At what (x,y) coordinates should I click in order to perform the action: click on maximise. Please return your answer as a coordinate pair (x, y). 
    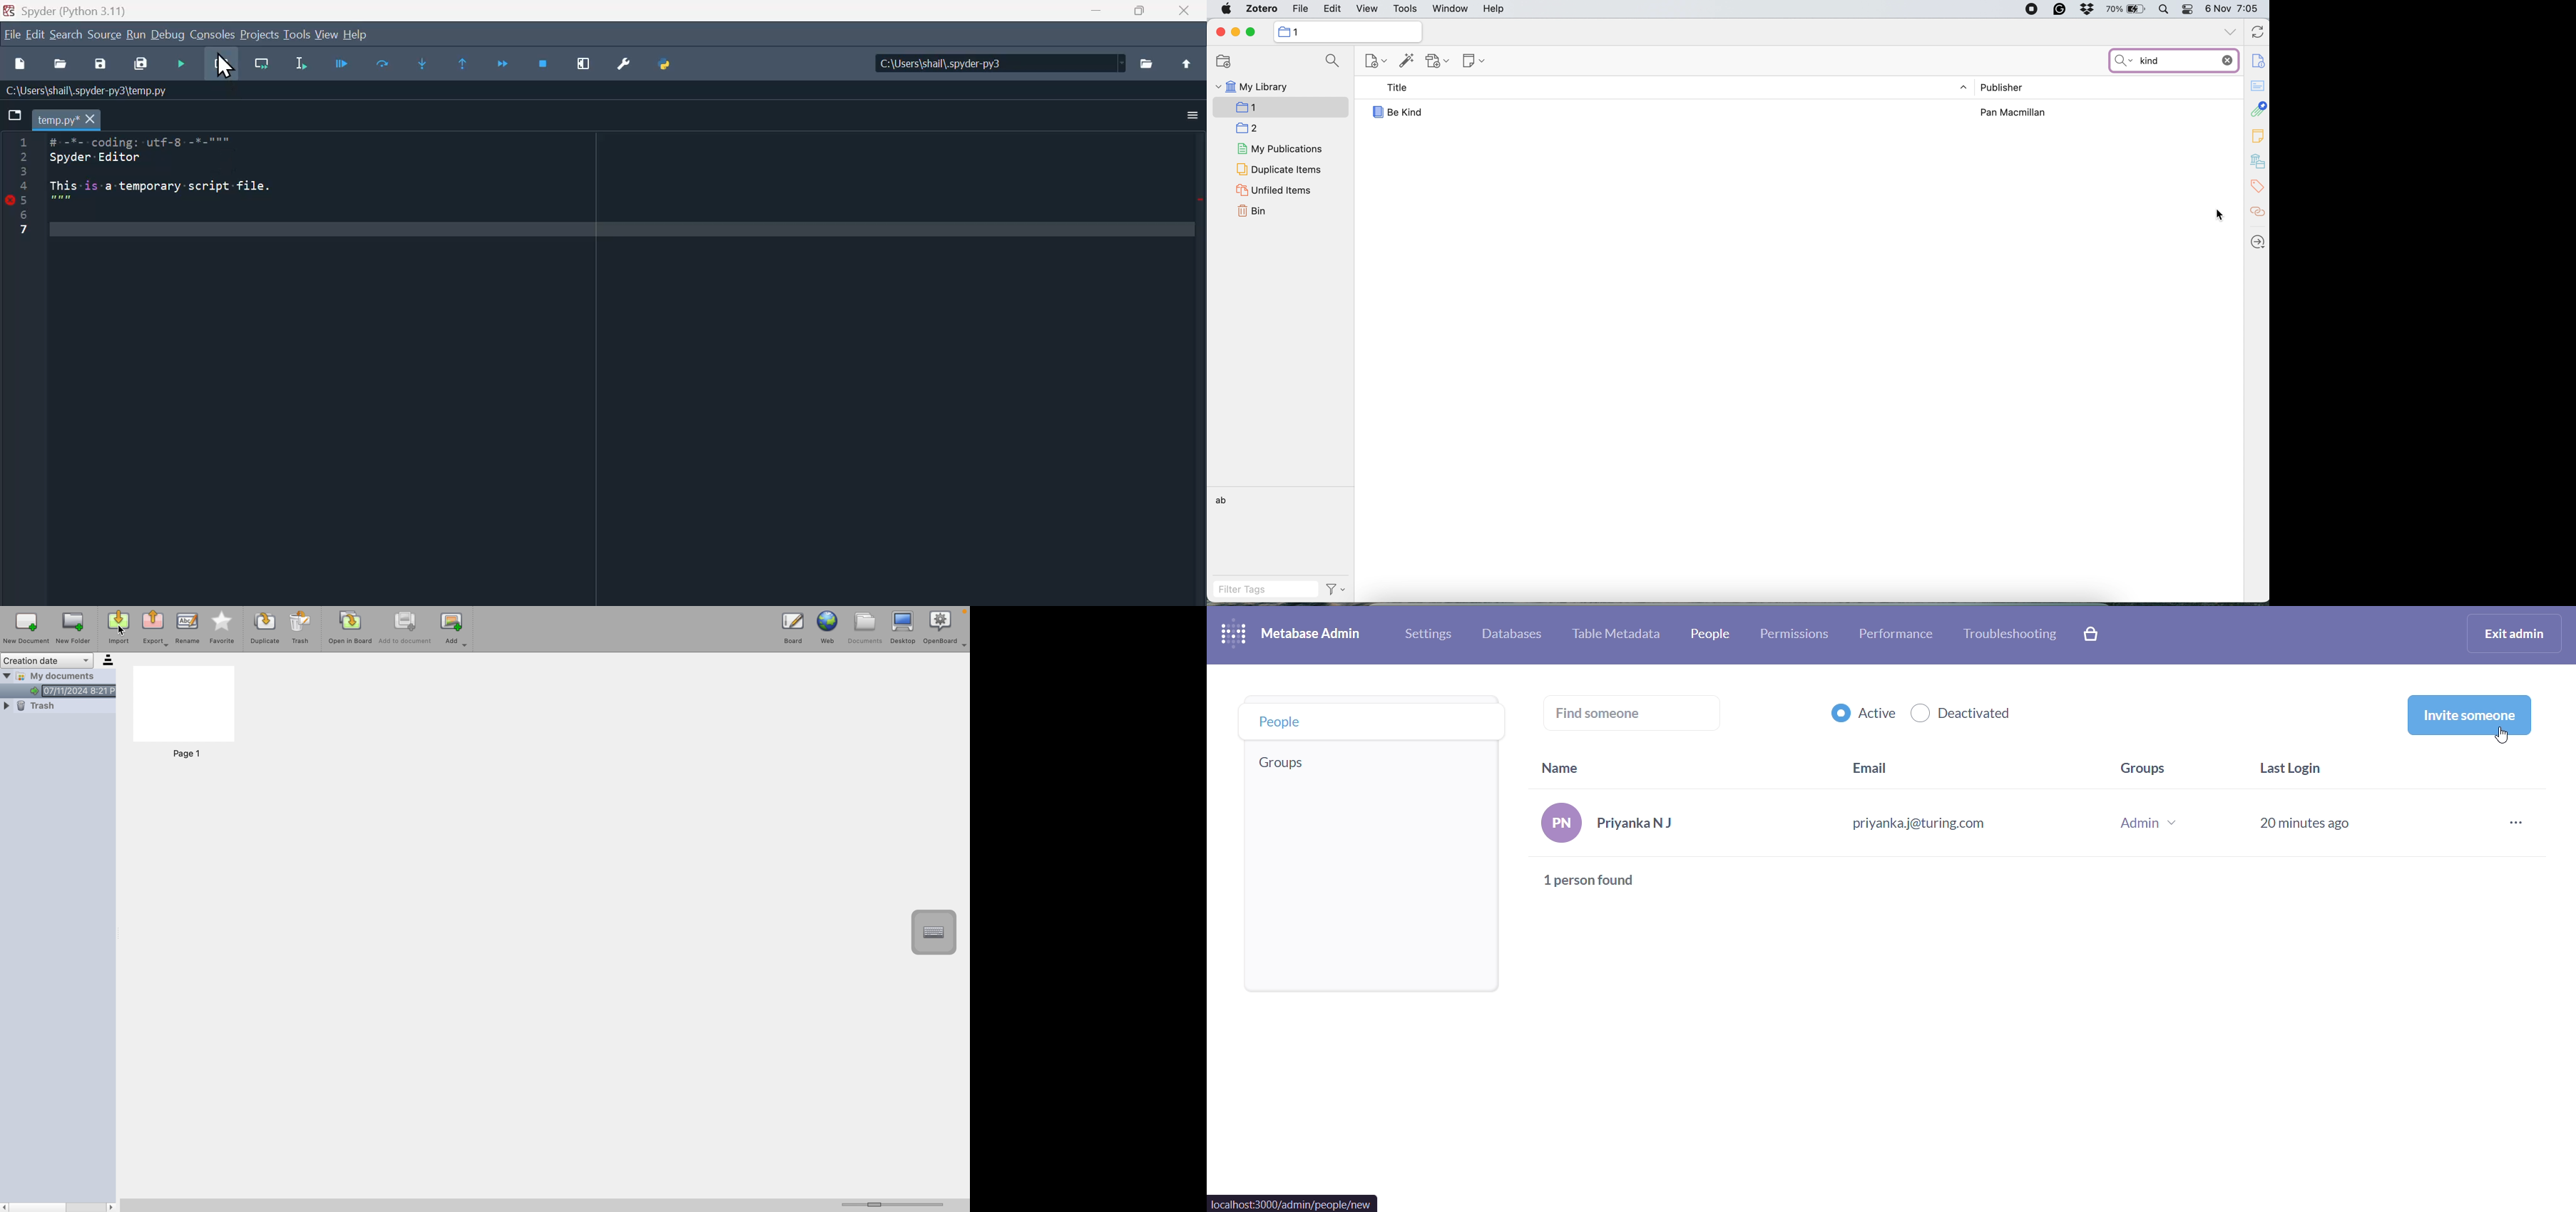
    Looking at the image, I should click on (1253, 33).